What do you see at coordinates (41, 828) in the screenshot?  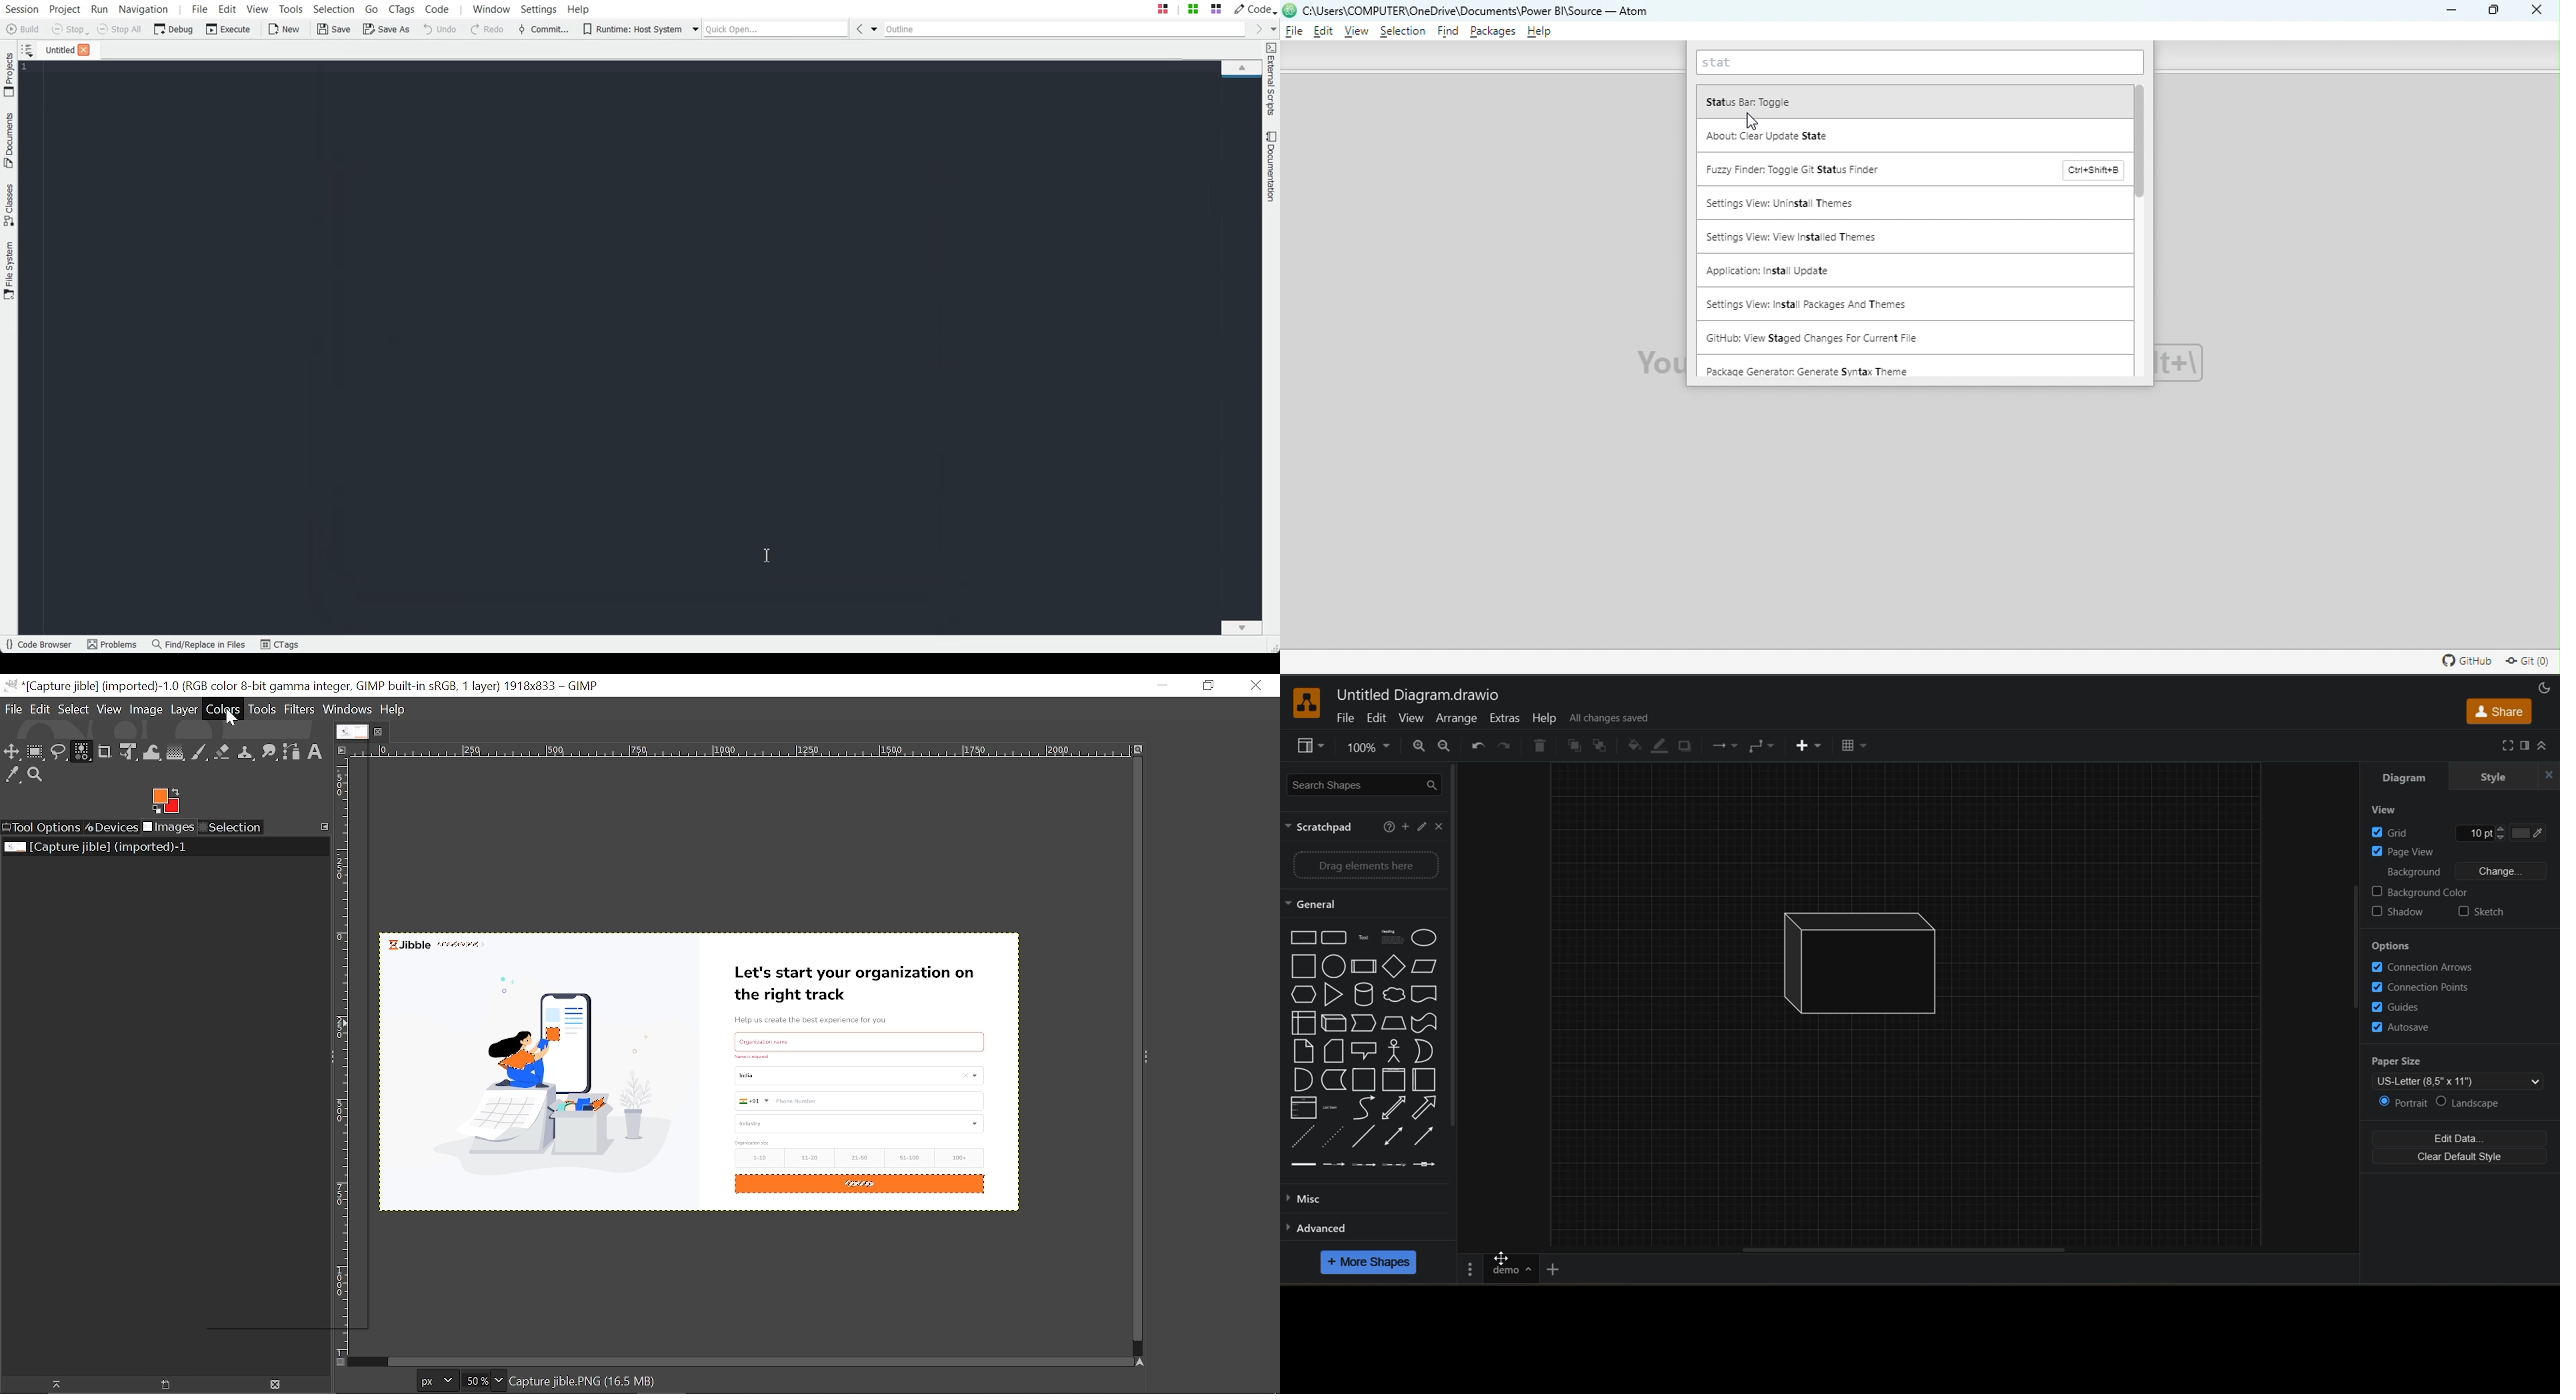 I see `Tool options` at bounding box center [41, 828].